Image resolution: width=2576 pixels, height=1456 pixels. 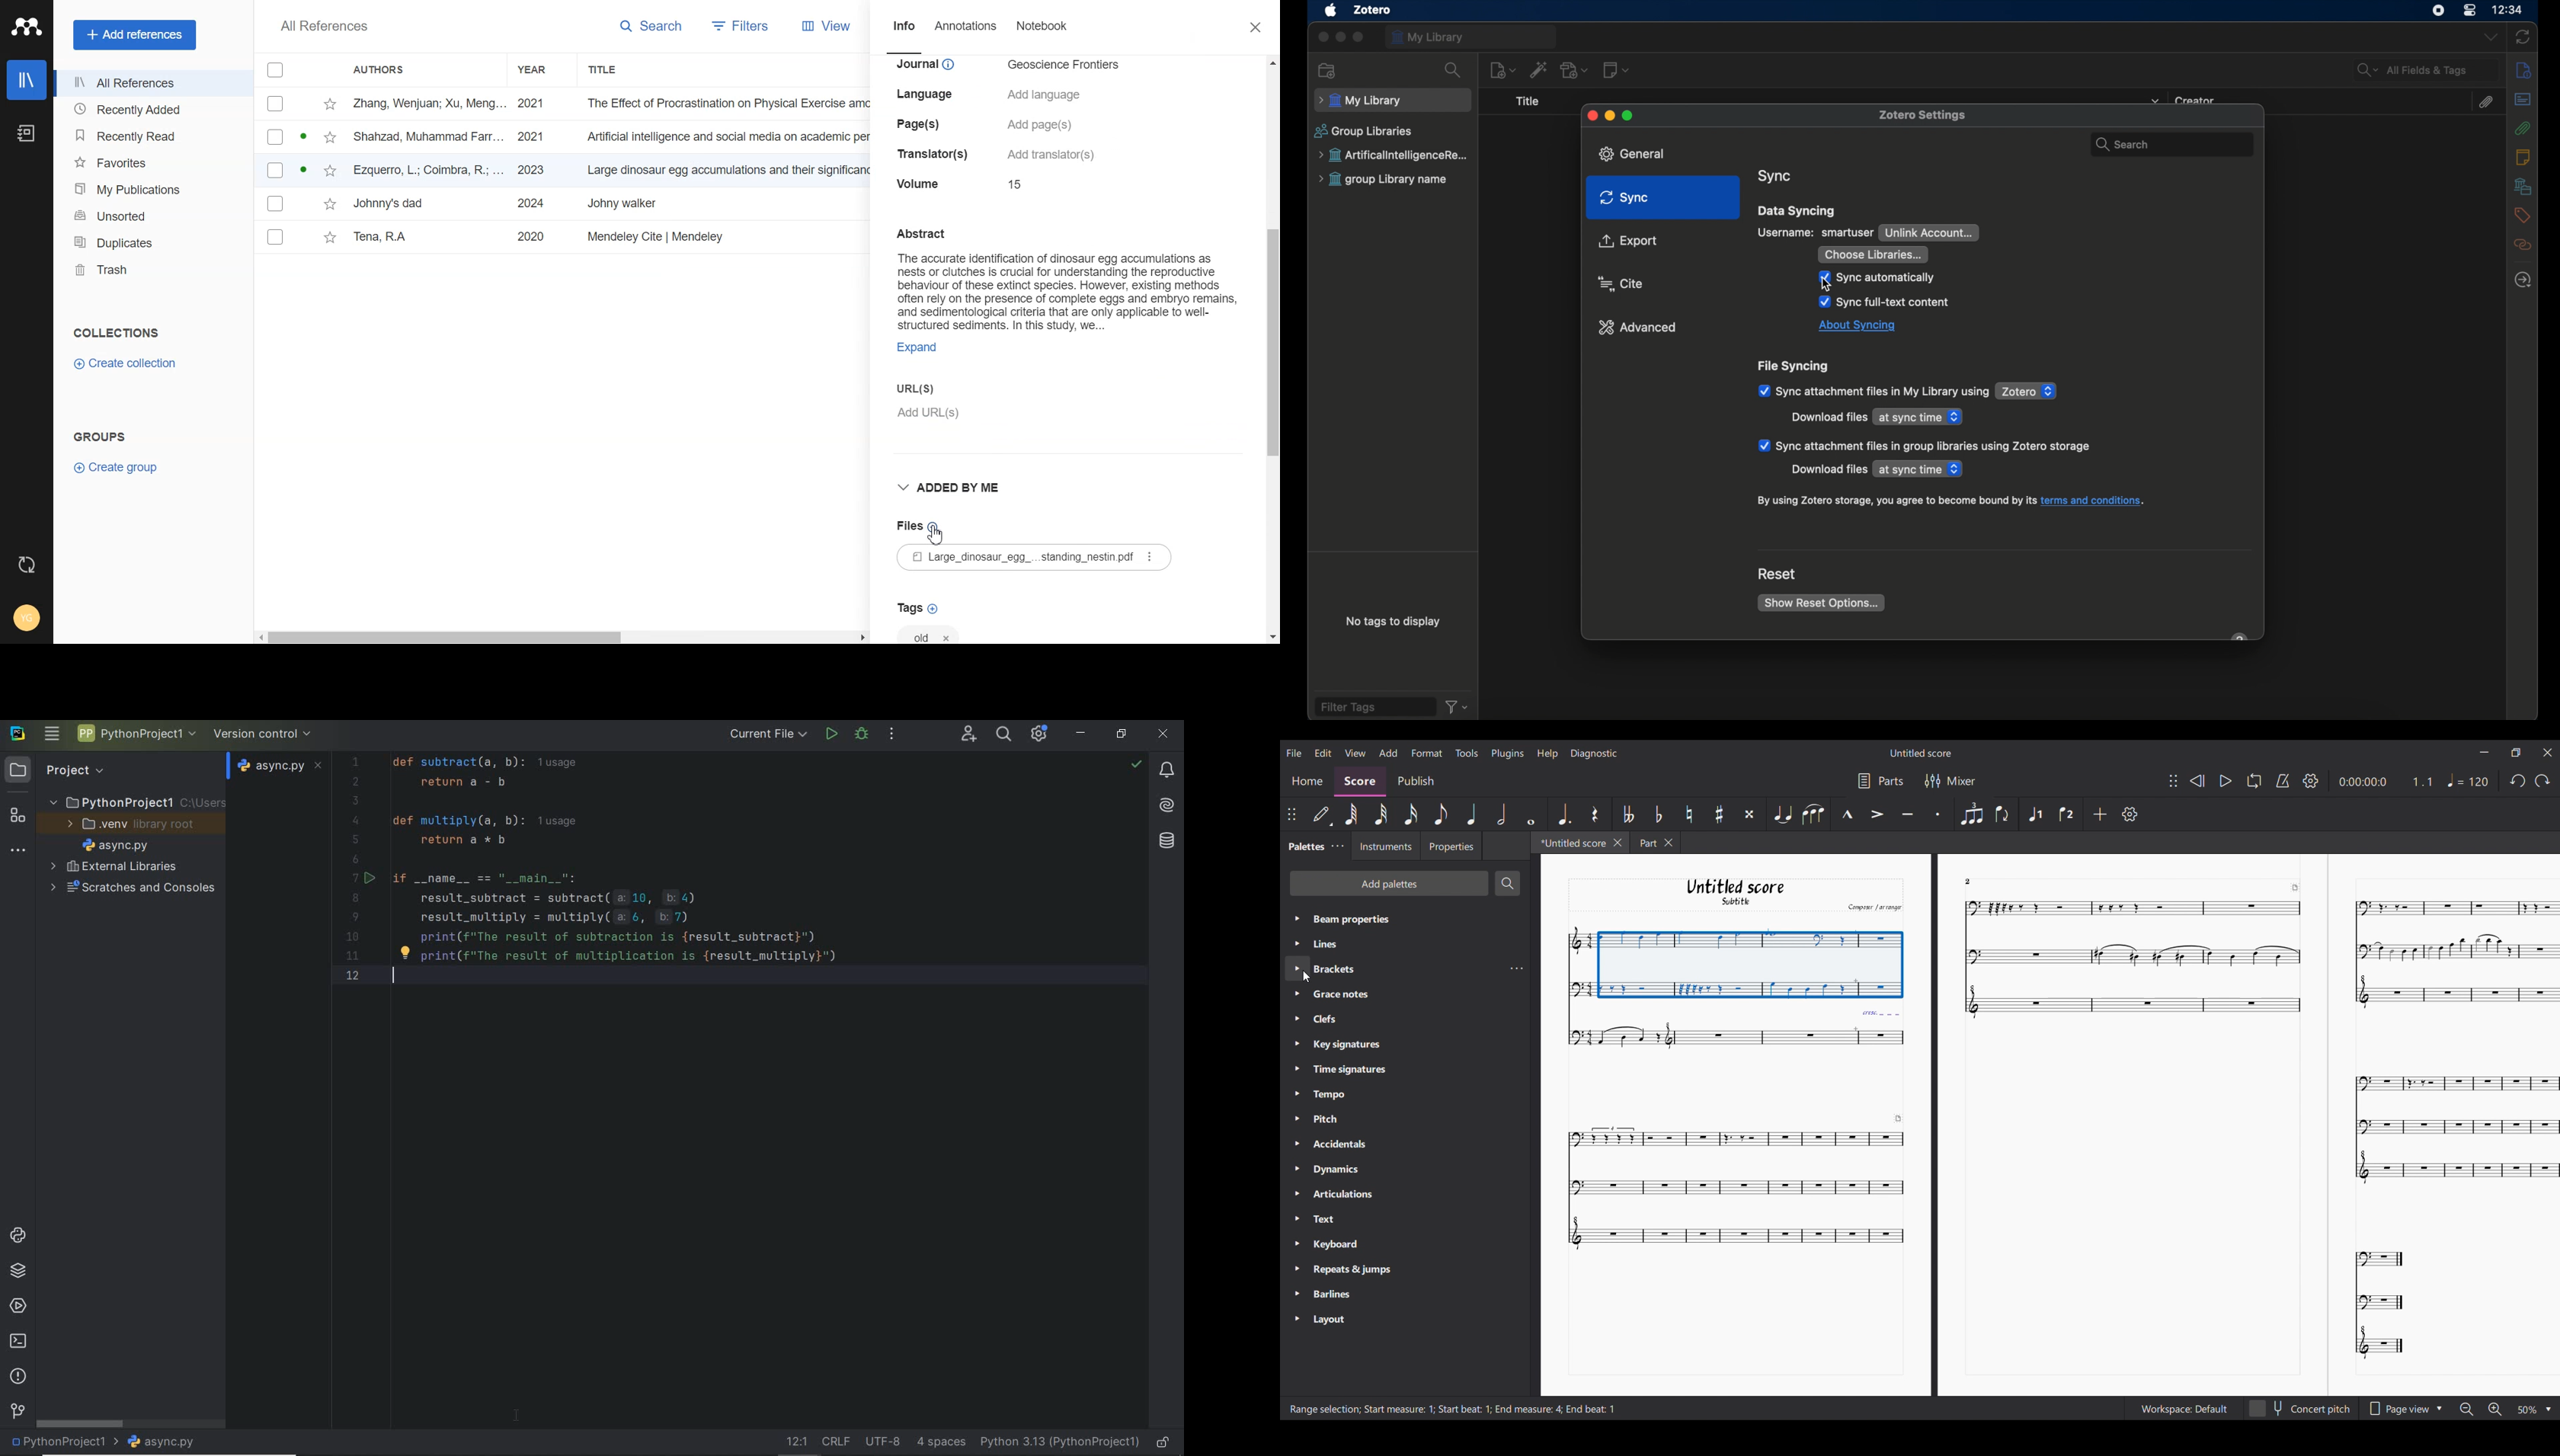 I want to click on time, so click(x=2508, y=9).